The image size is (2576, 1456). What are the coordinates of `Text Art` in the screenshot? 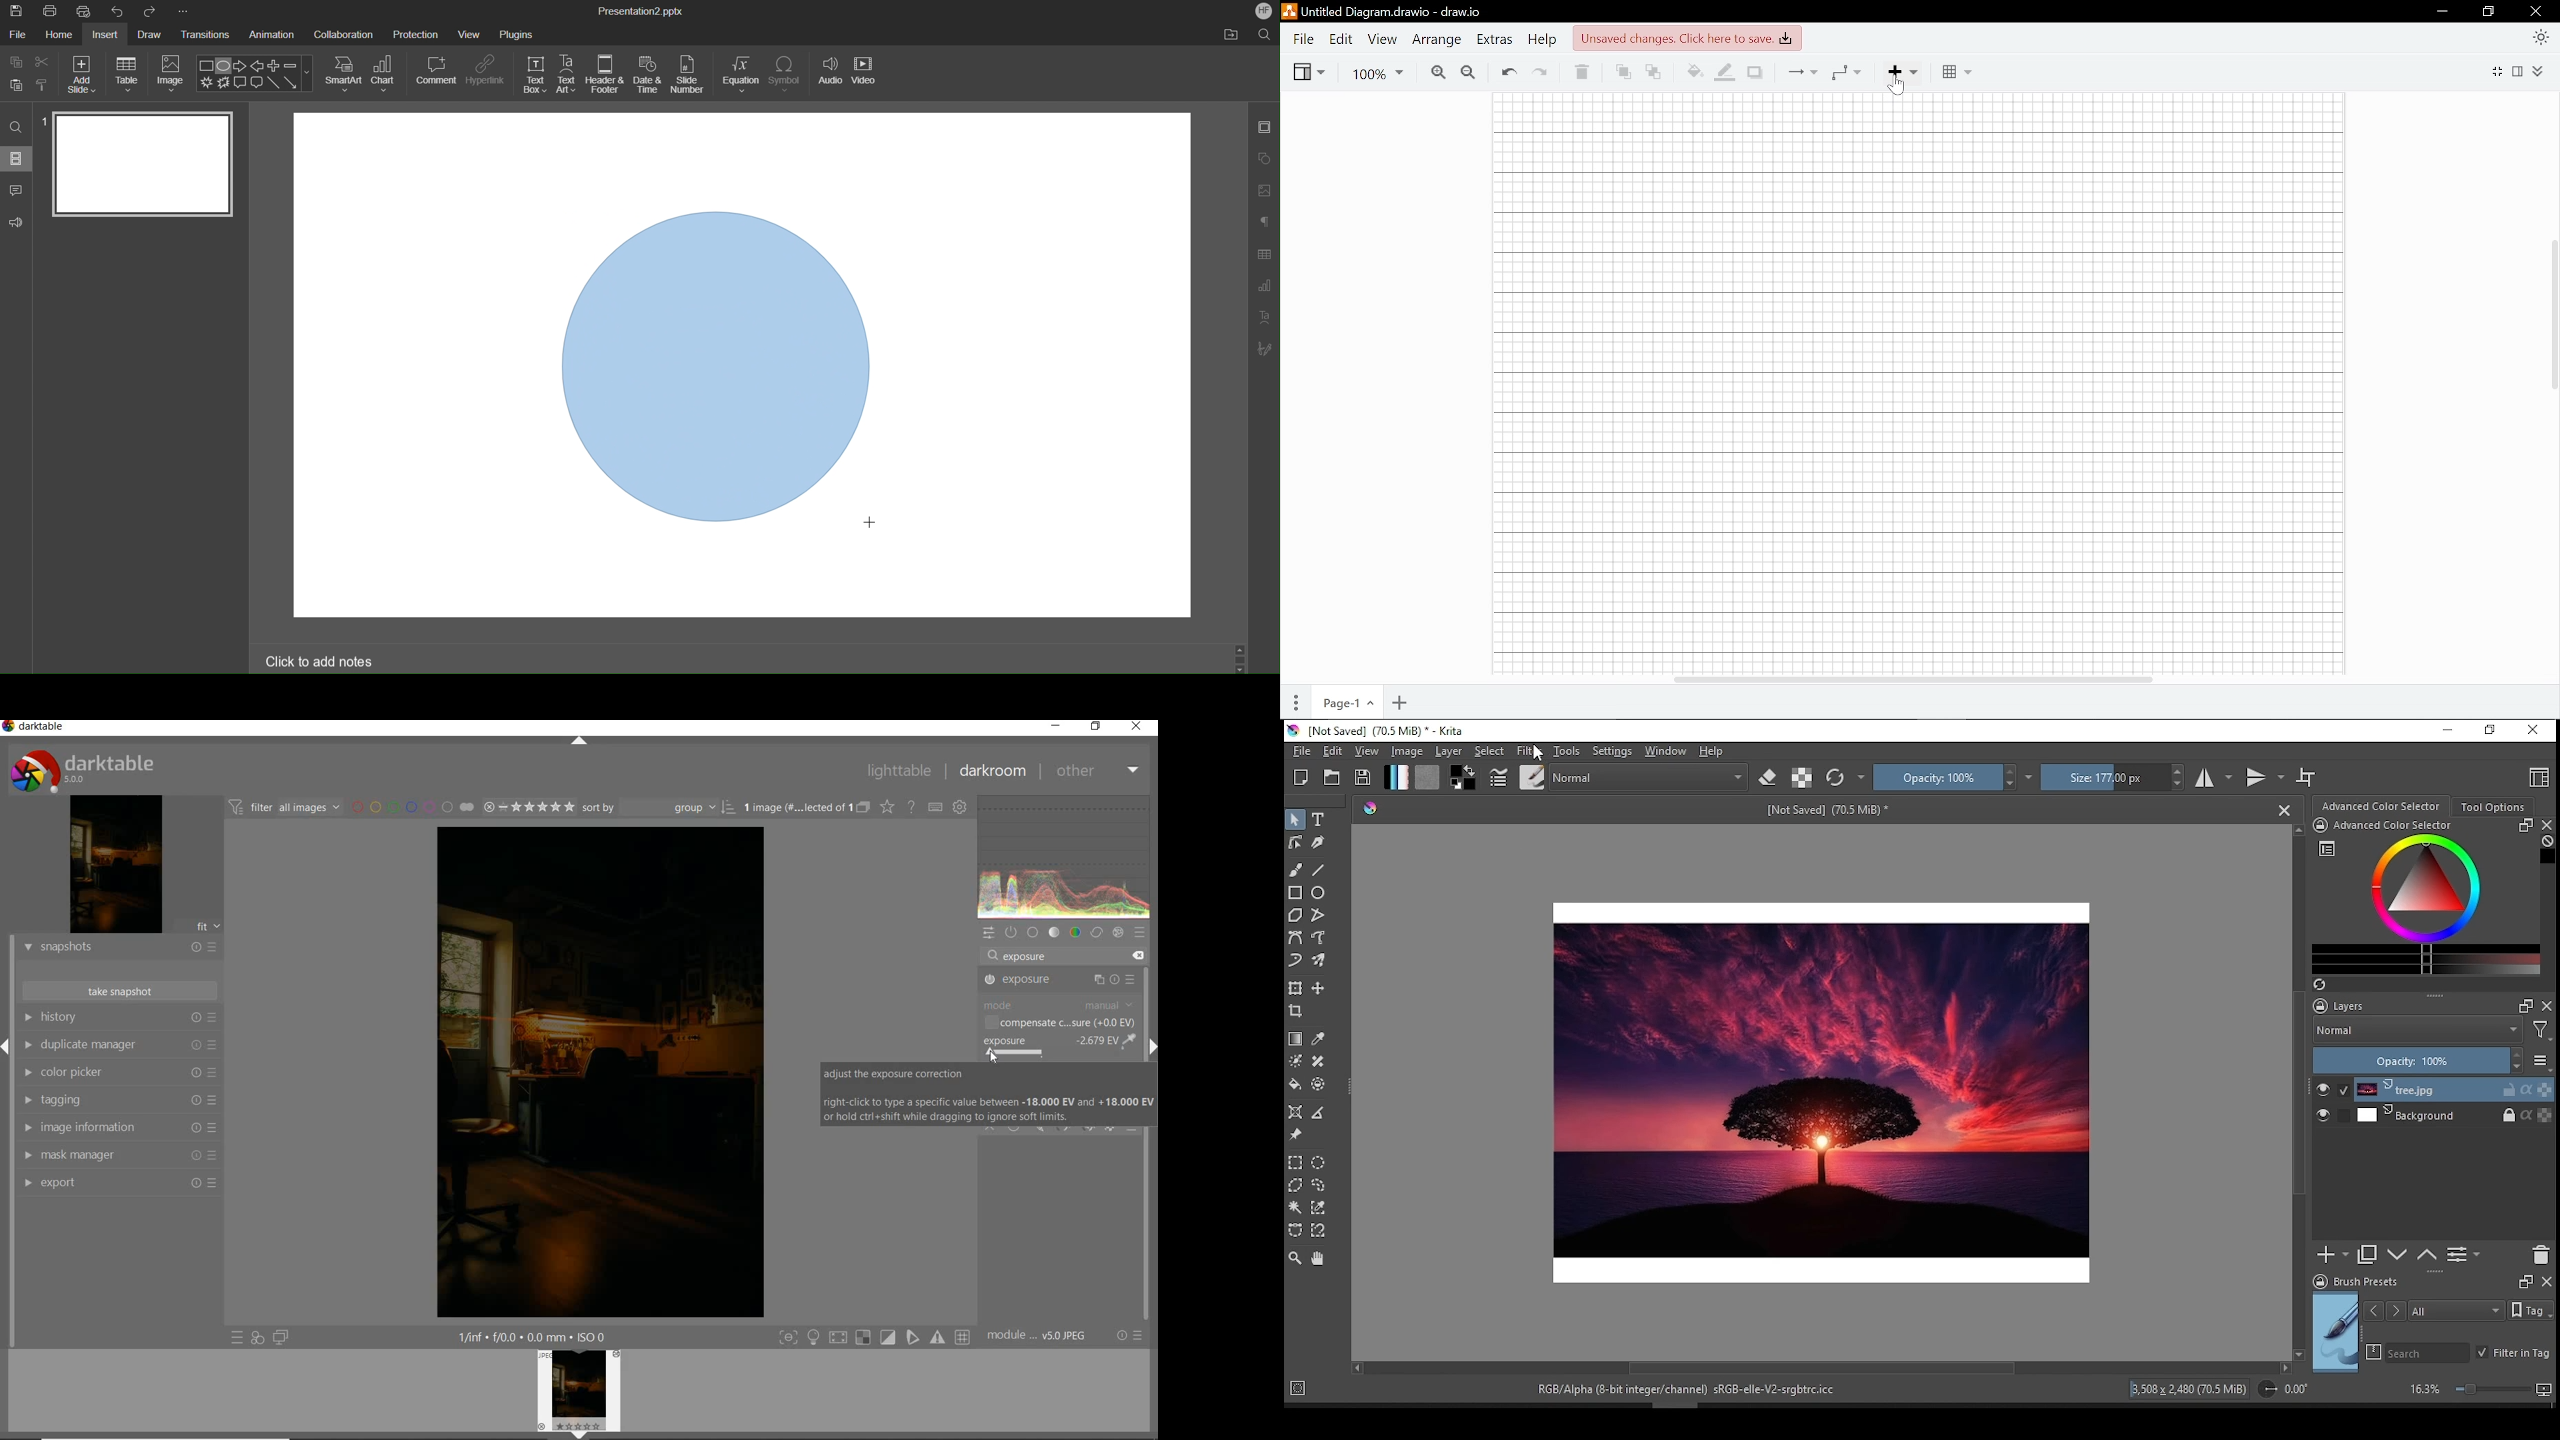 It's located at (567, 75).